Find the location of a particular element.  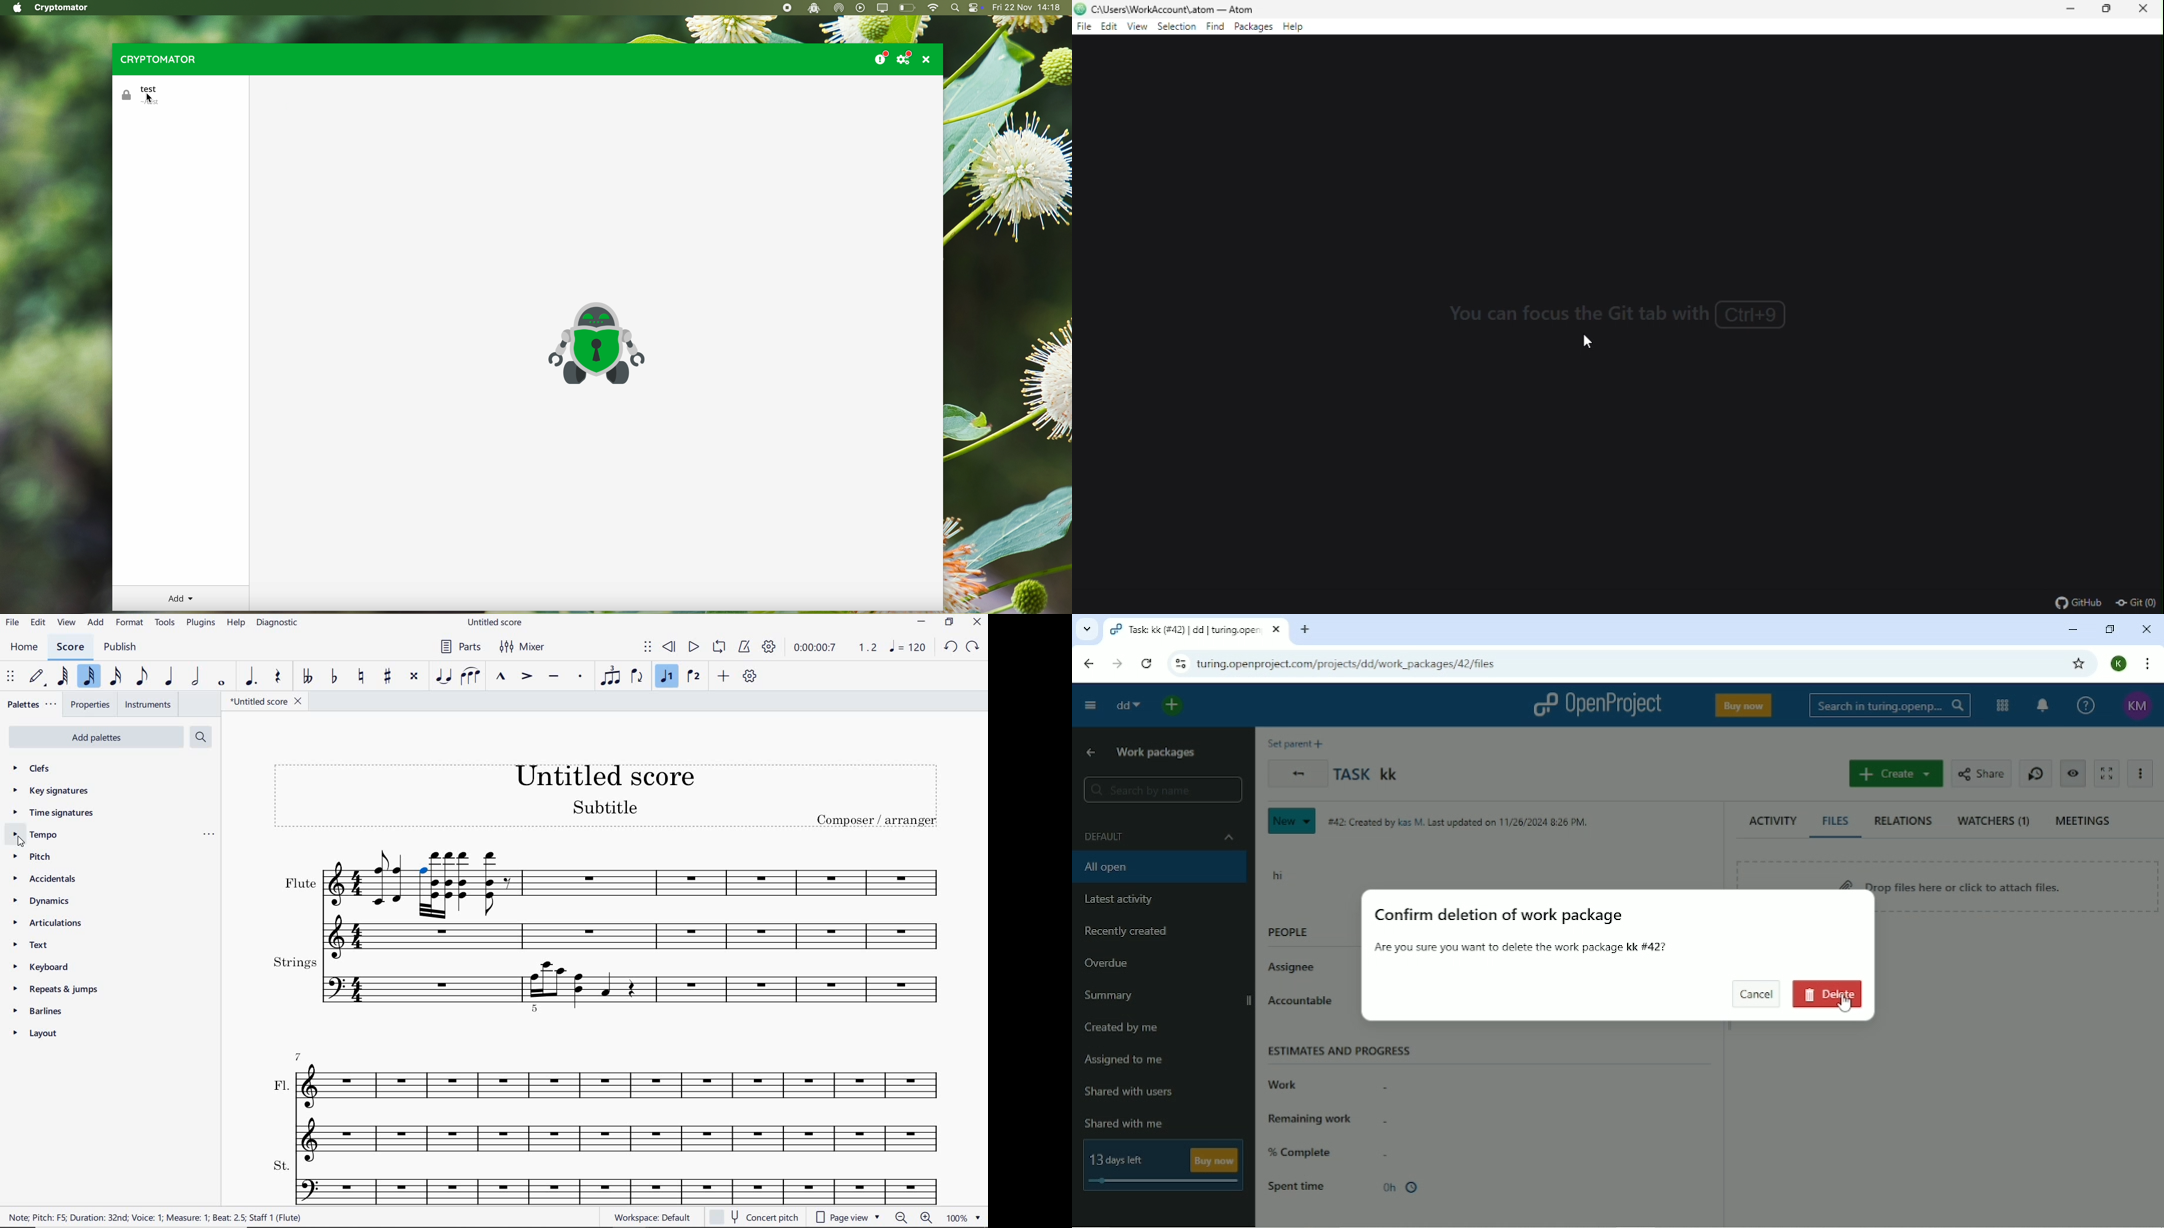

Up is located at coordinates (1091, 752).